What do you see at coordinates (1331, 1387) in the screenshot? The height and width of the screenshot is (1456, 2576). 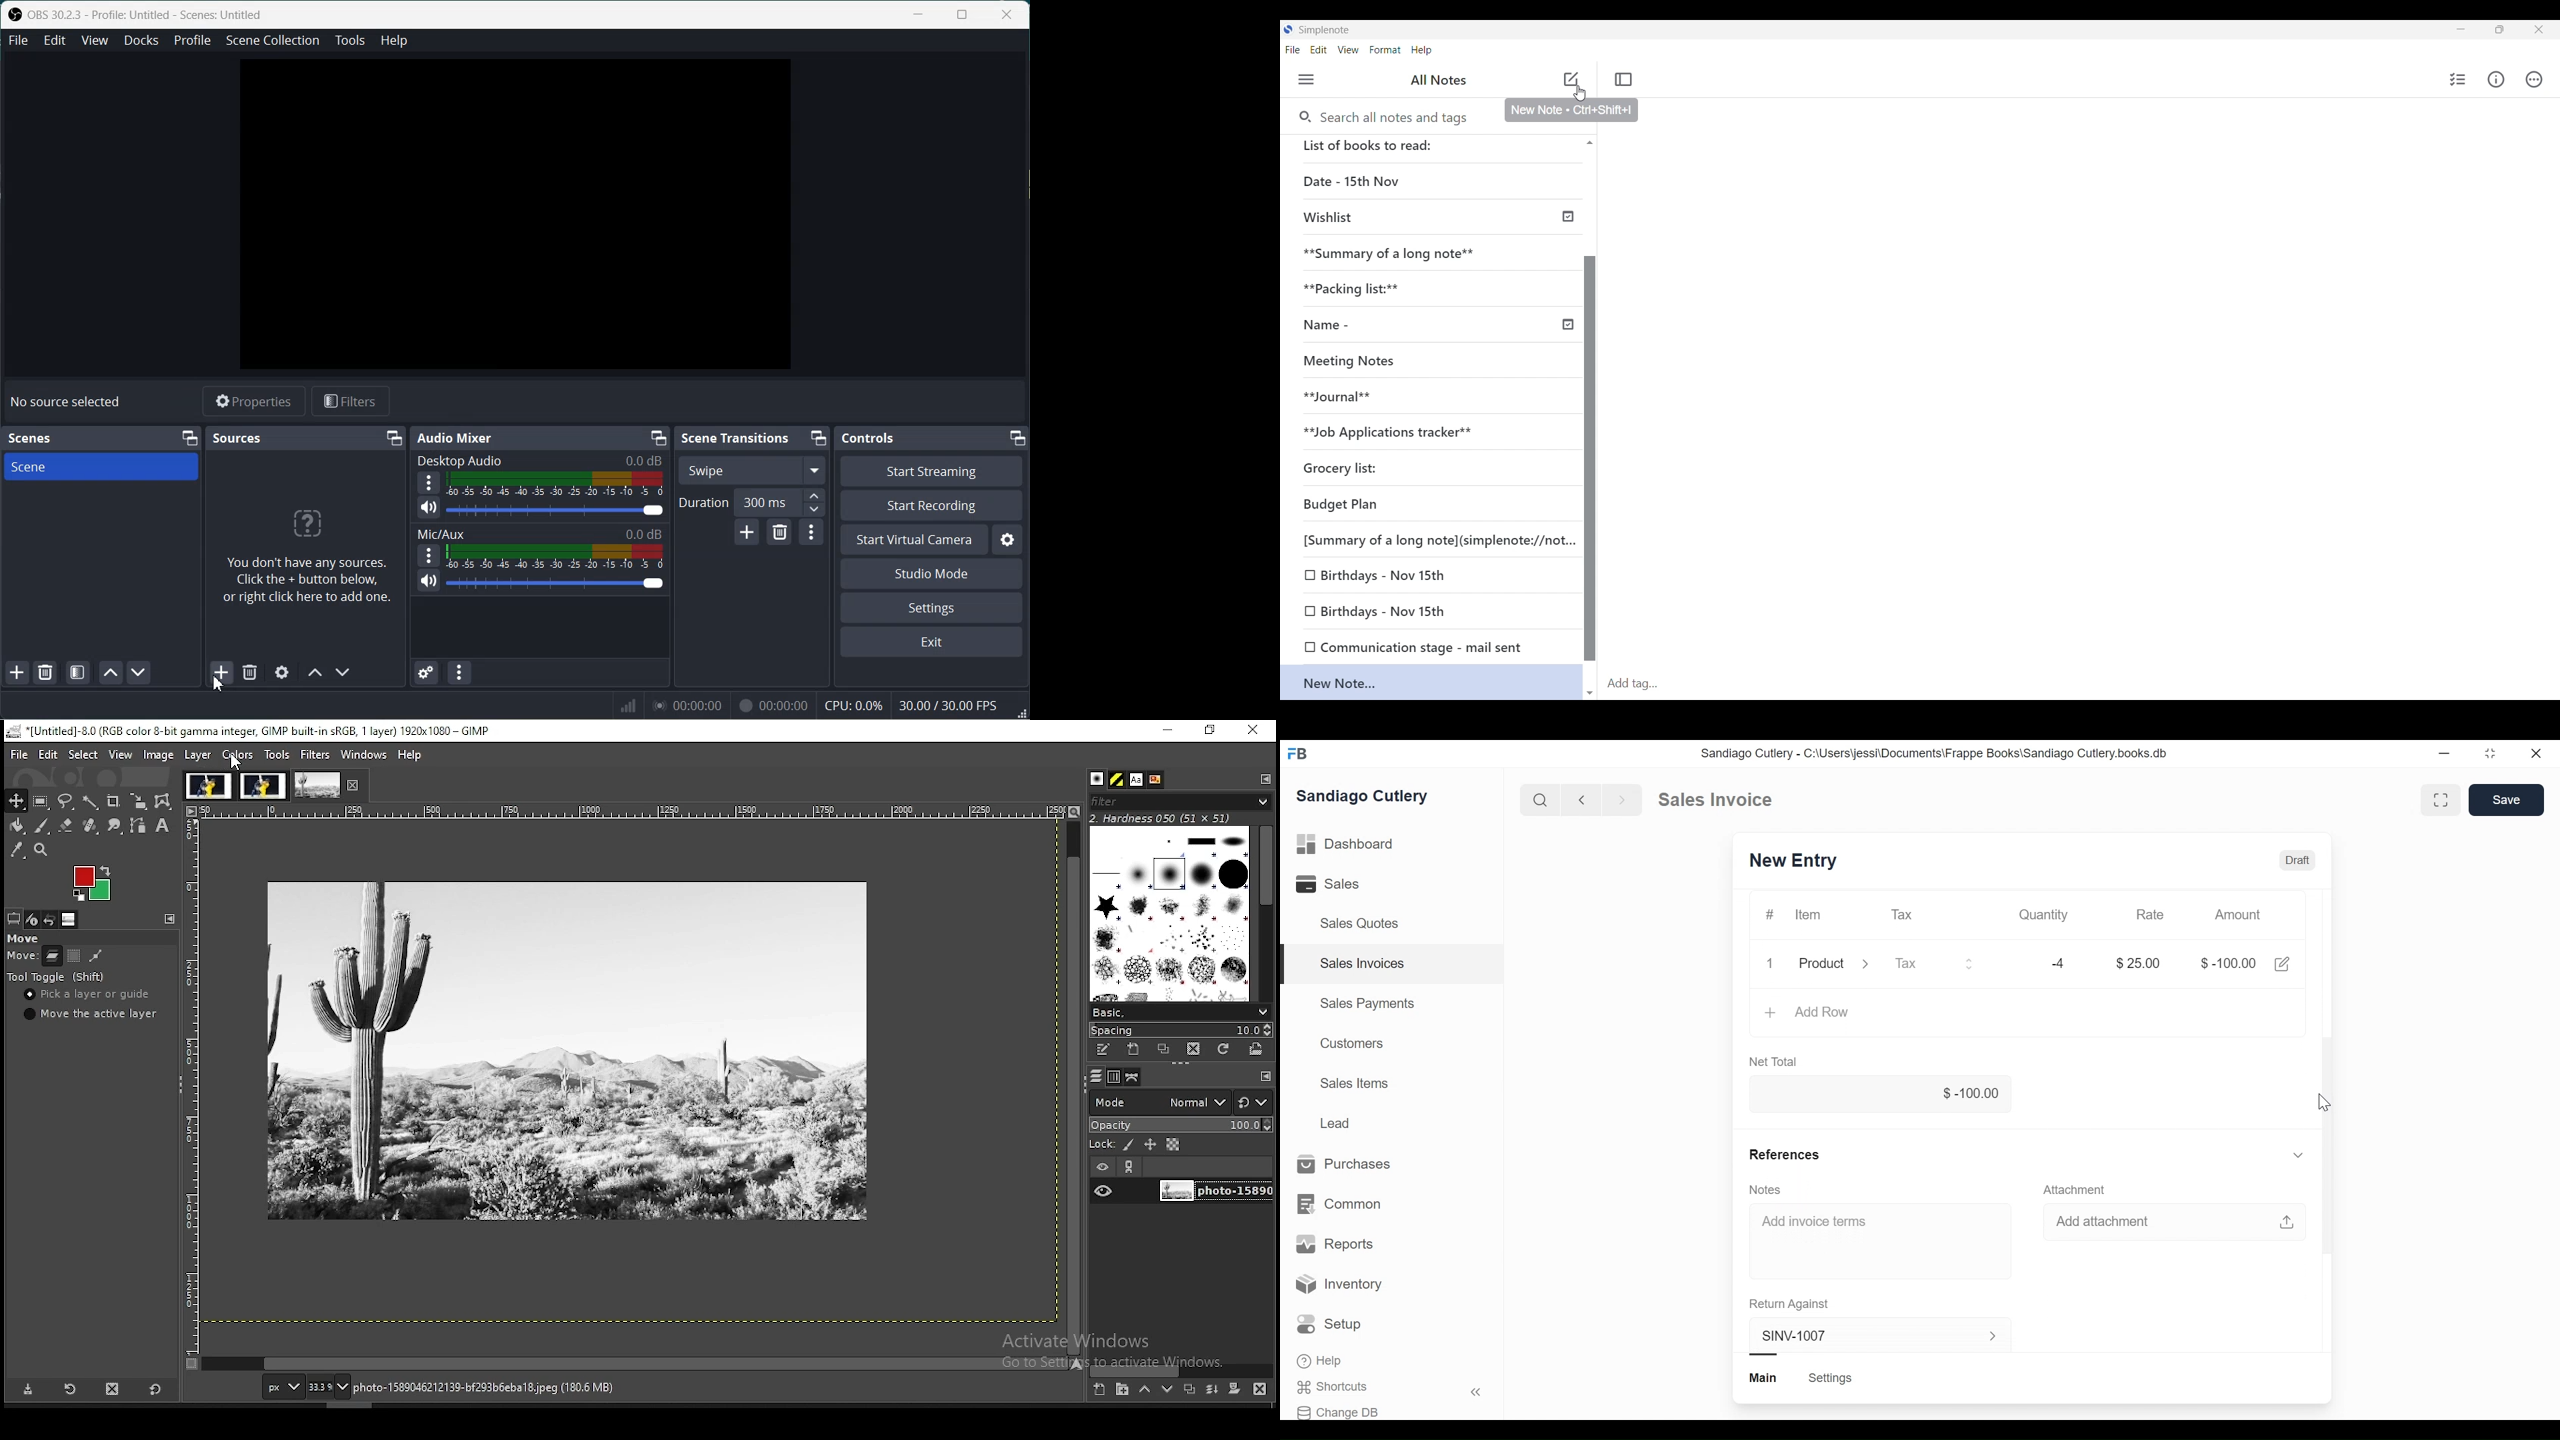 I see `Shortcuts` at bounding box center [1331, 1387].